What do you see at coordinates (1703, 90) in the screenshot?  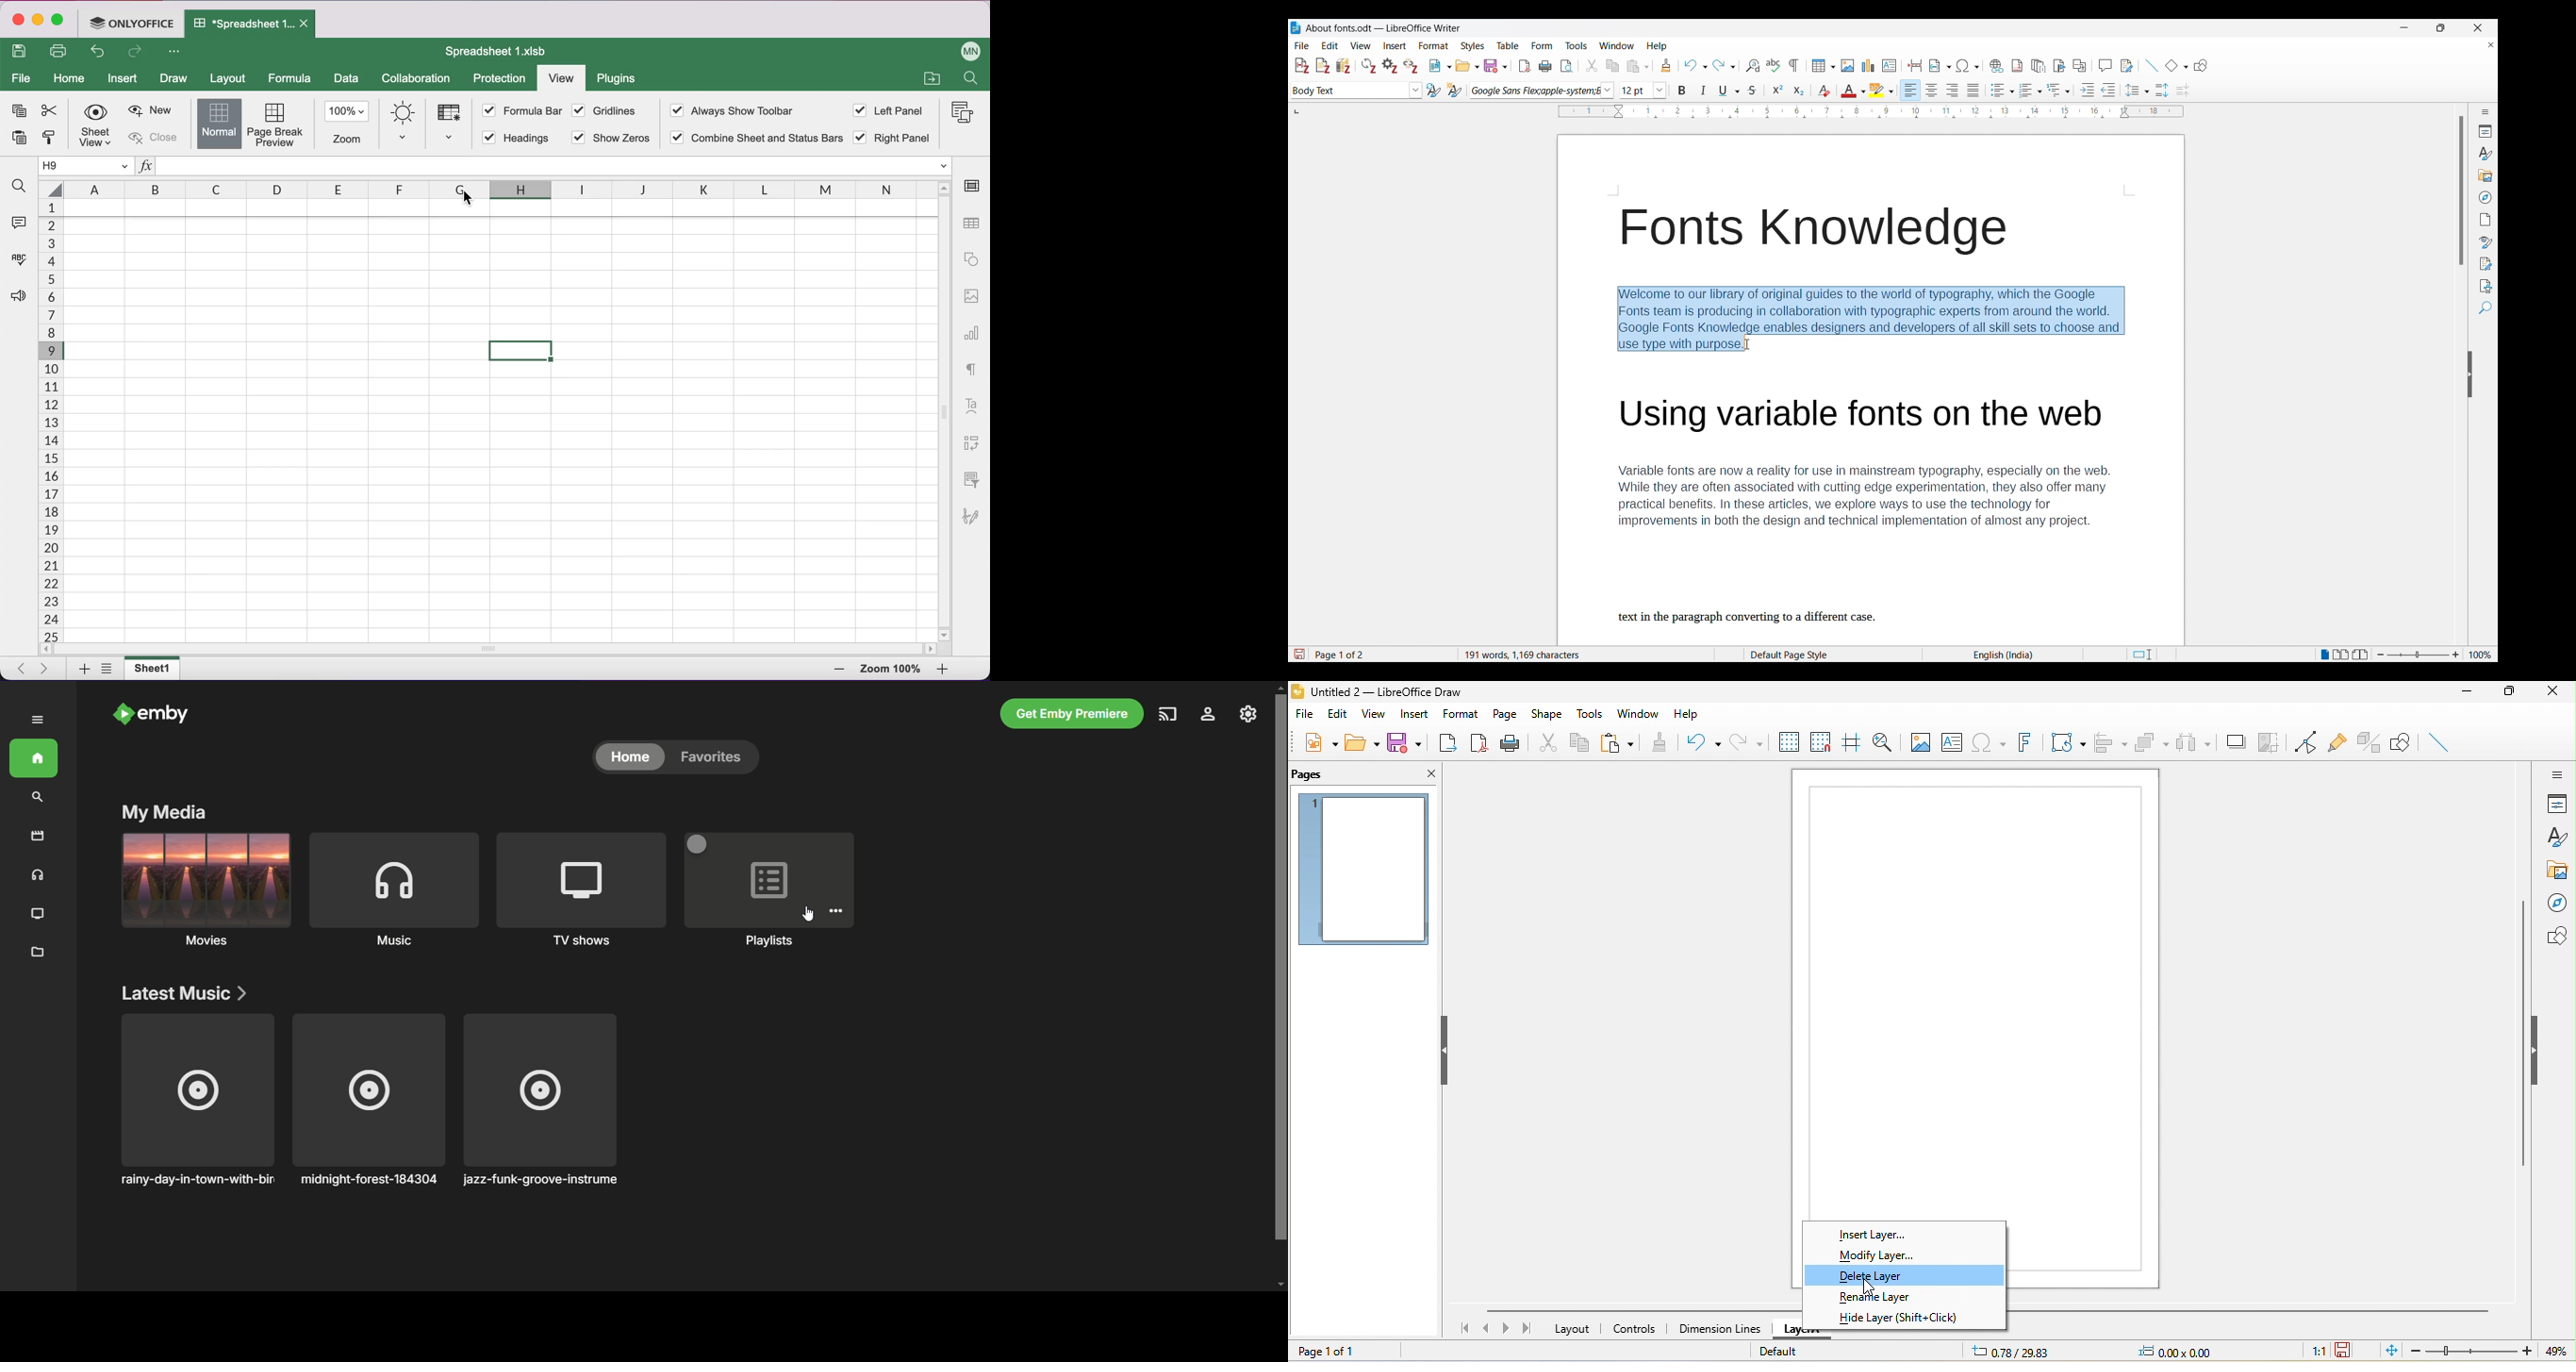 I see `Italics` at bounding box center [1703, 90].